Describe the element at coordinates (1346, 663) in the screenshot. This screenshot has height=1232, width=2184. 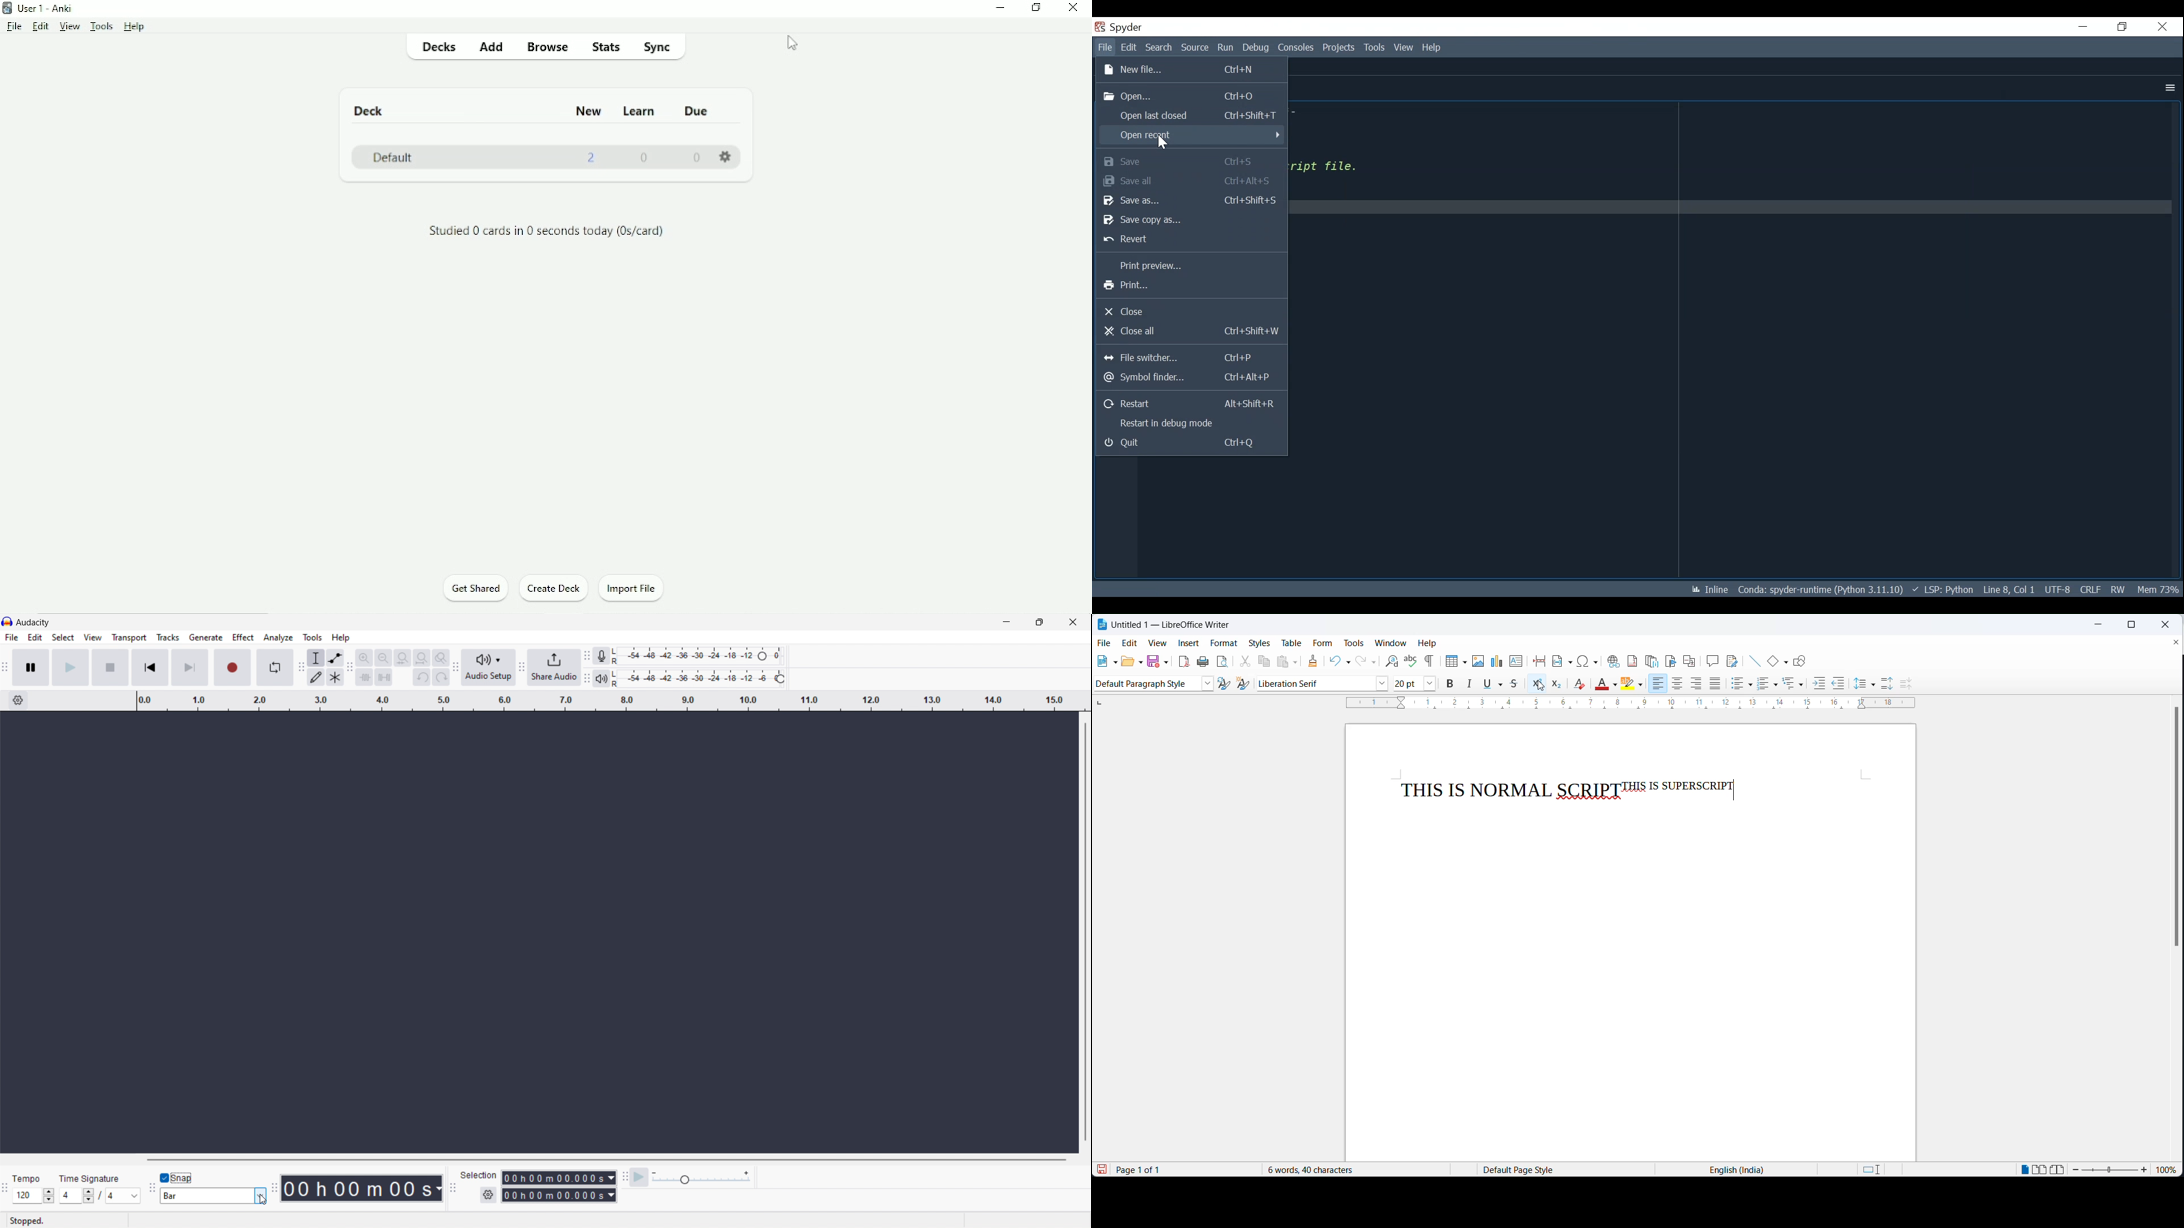
I see `undo options` at that location.